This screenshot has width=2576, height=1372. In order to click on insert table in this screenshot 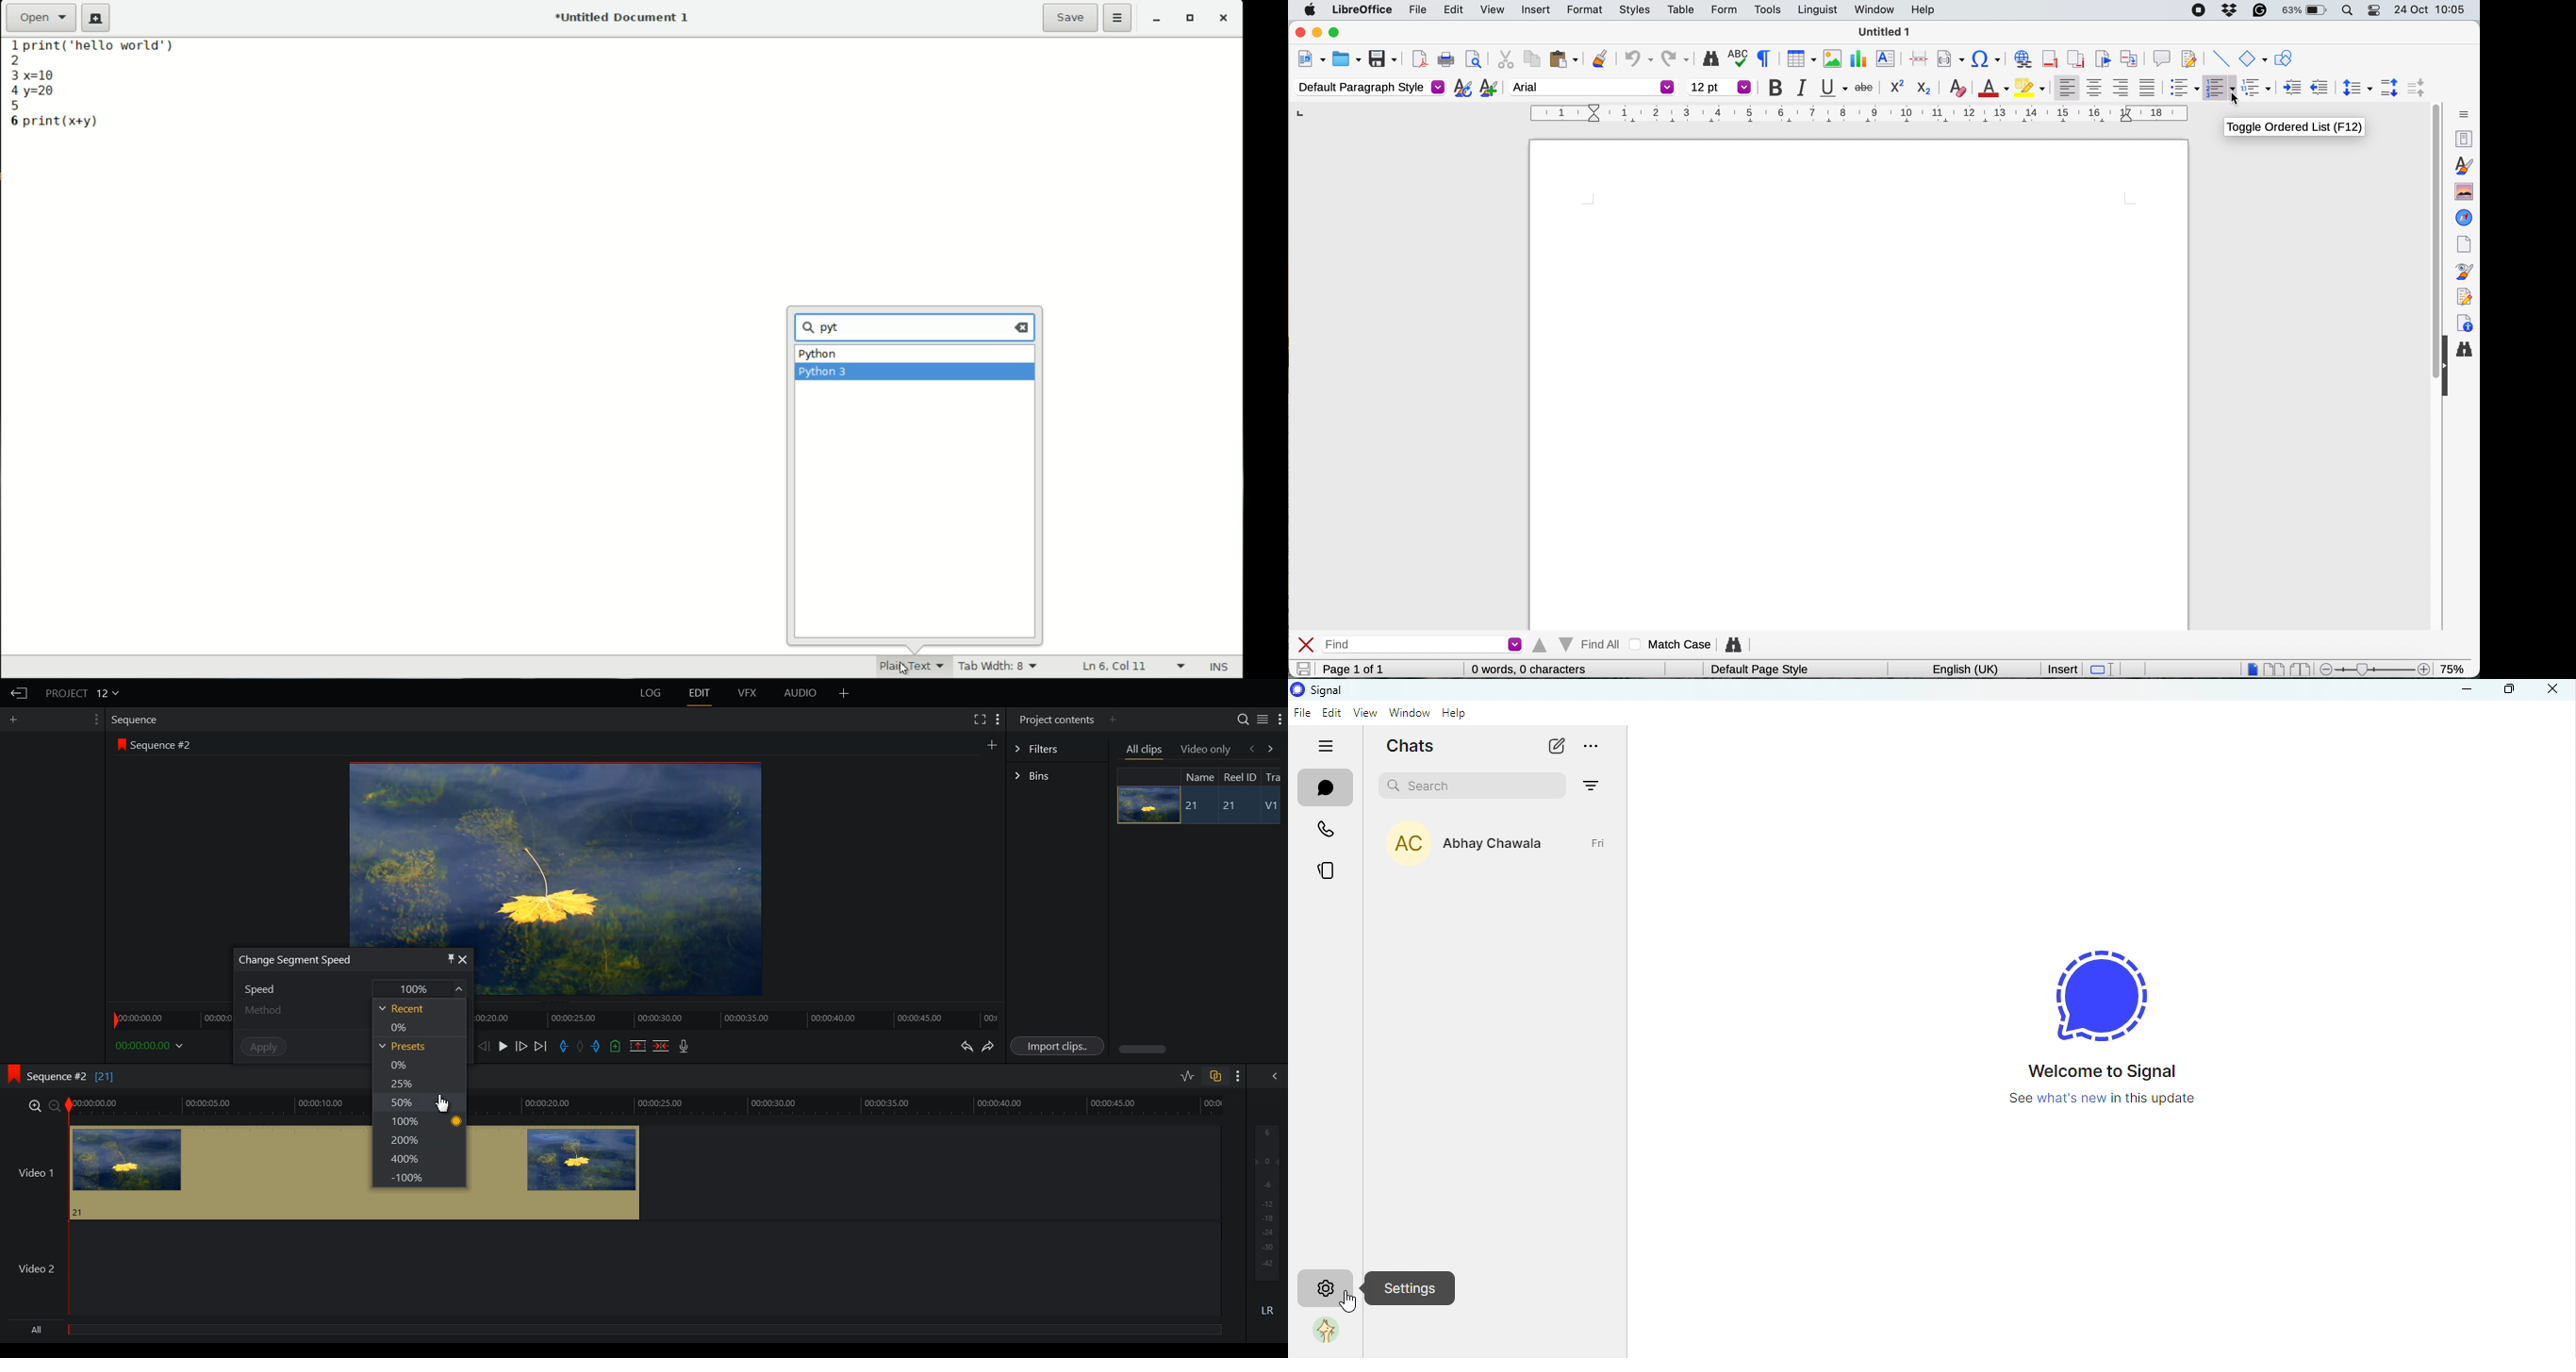, I will do `click(1800, 60)`.